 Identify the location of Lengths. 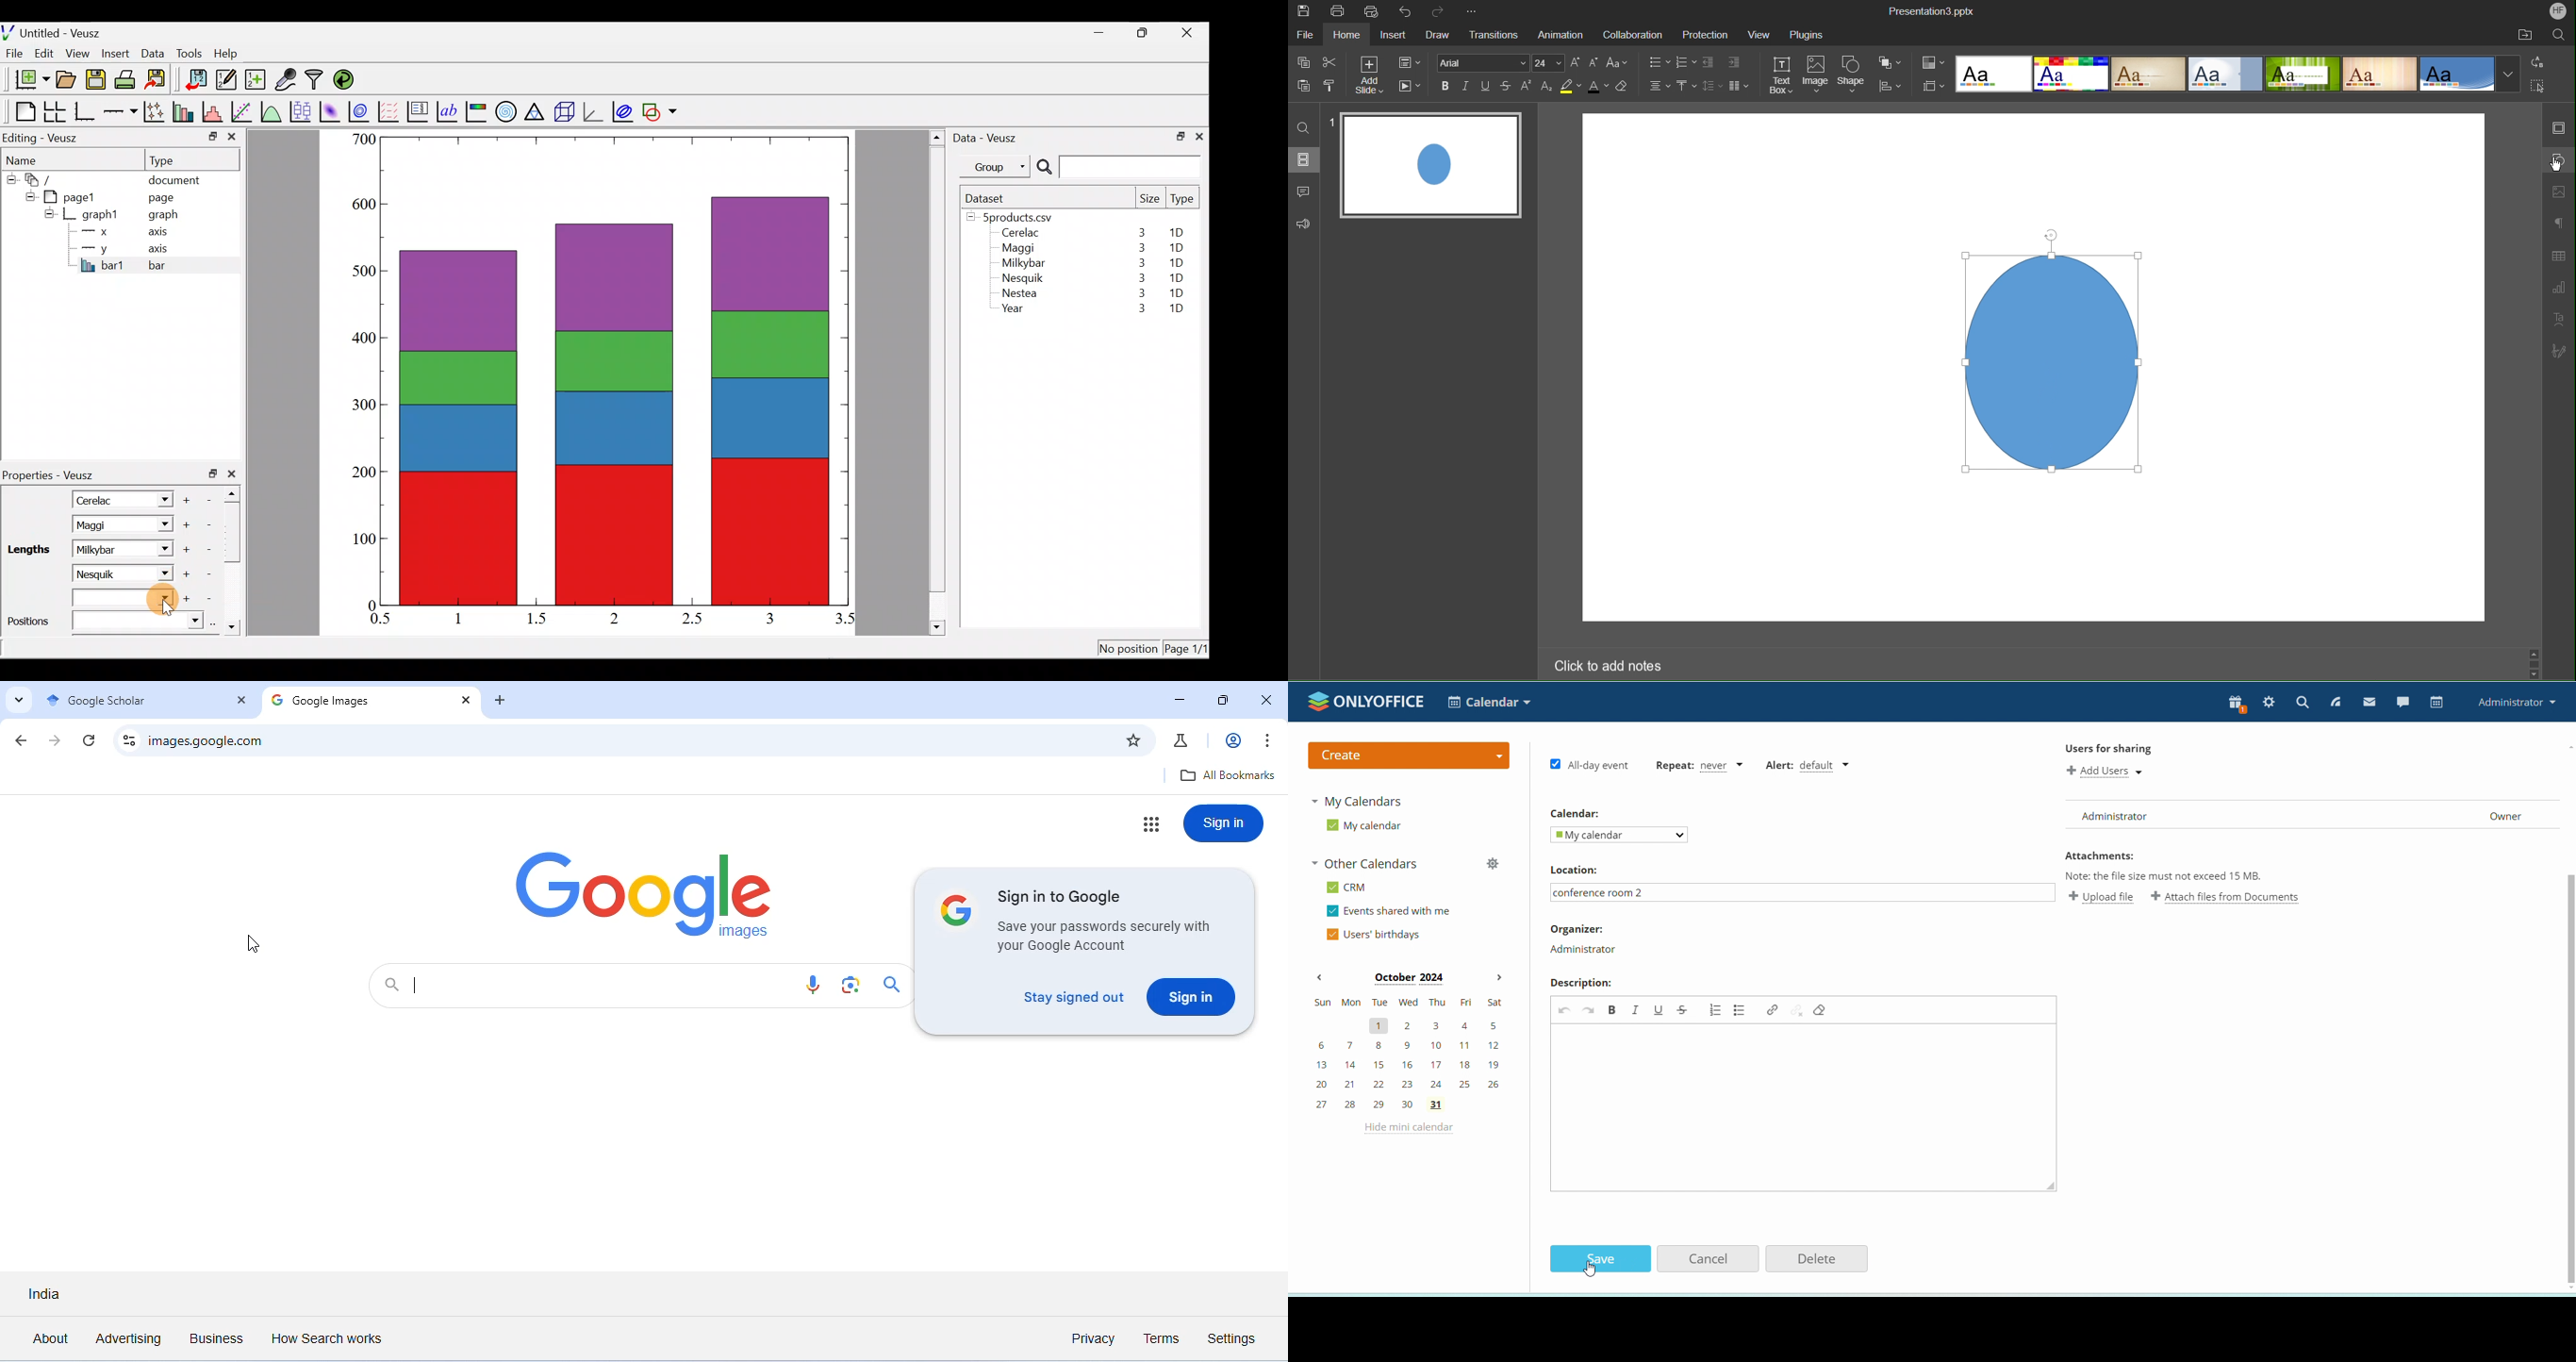
(30, 549).